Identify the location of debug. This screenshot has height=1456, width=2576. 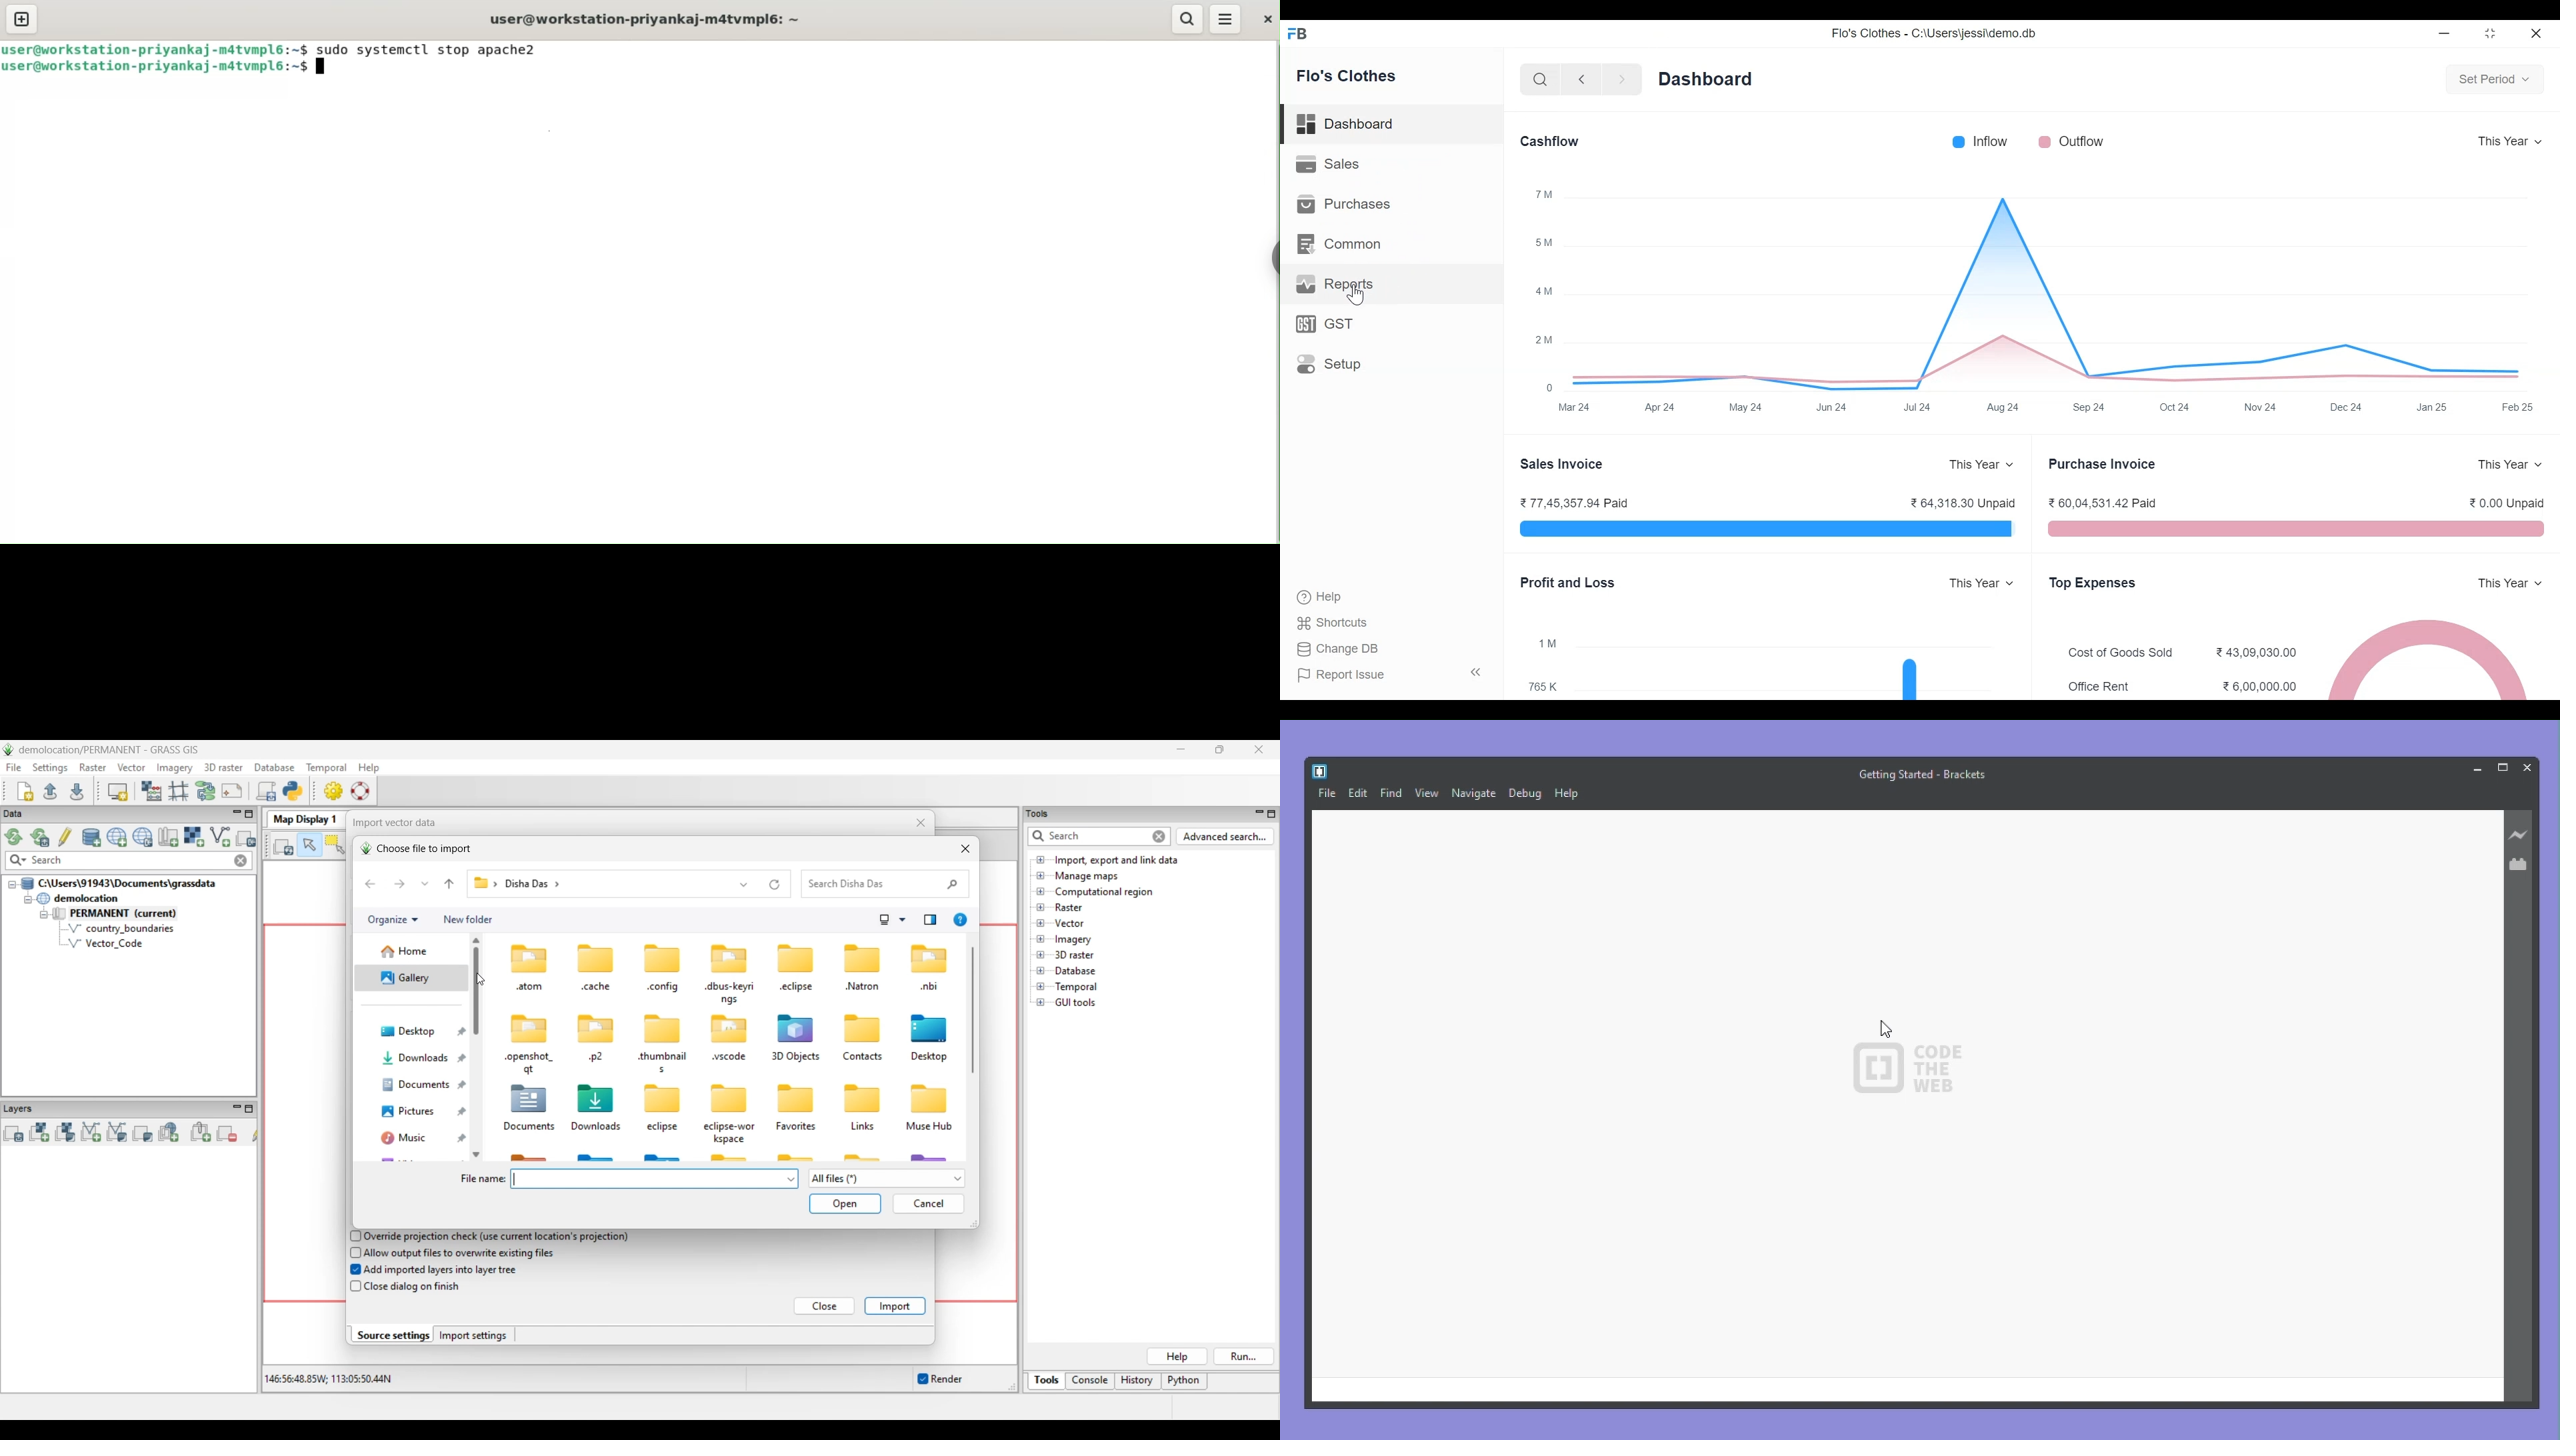
(1525, 794).